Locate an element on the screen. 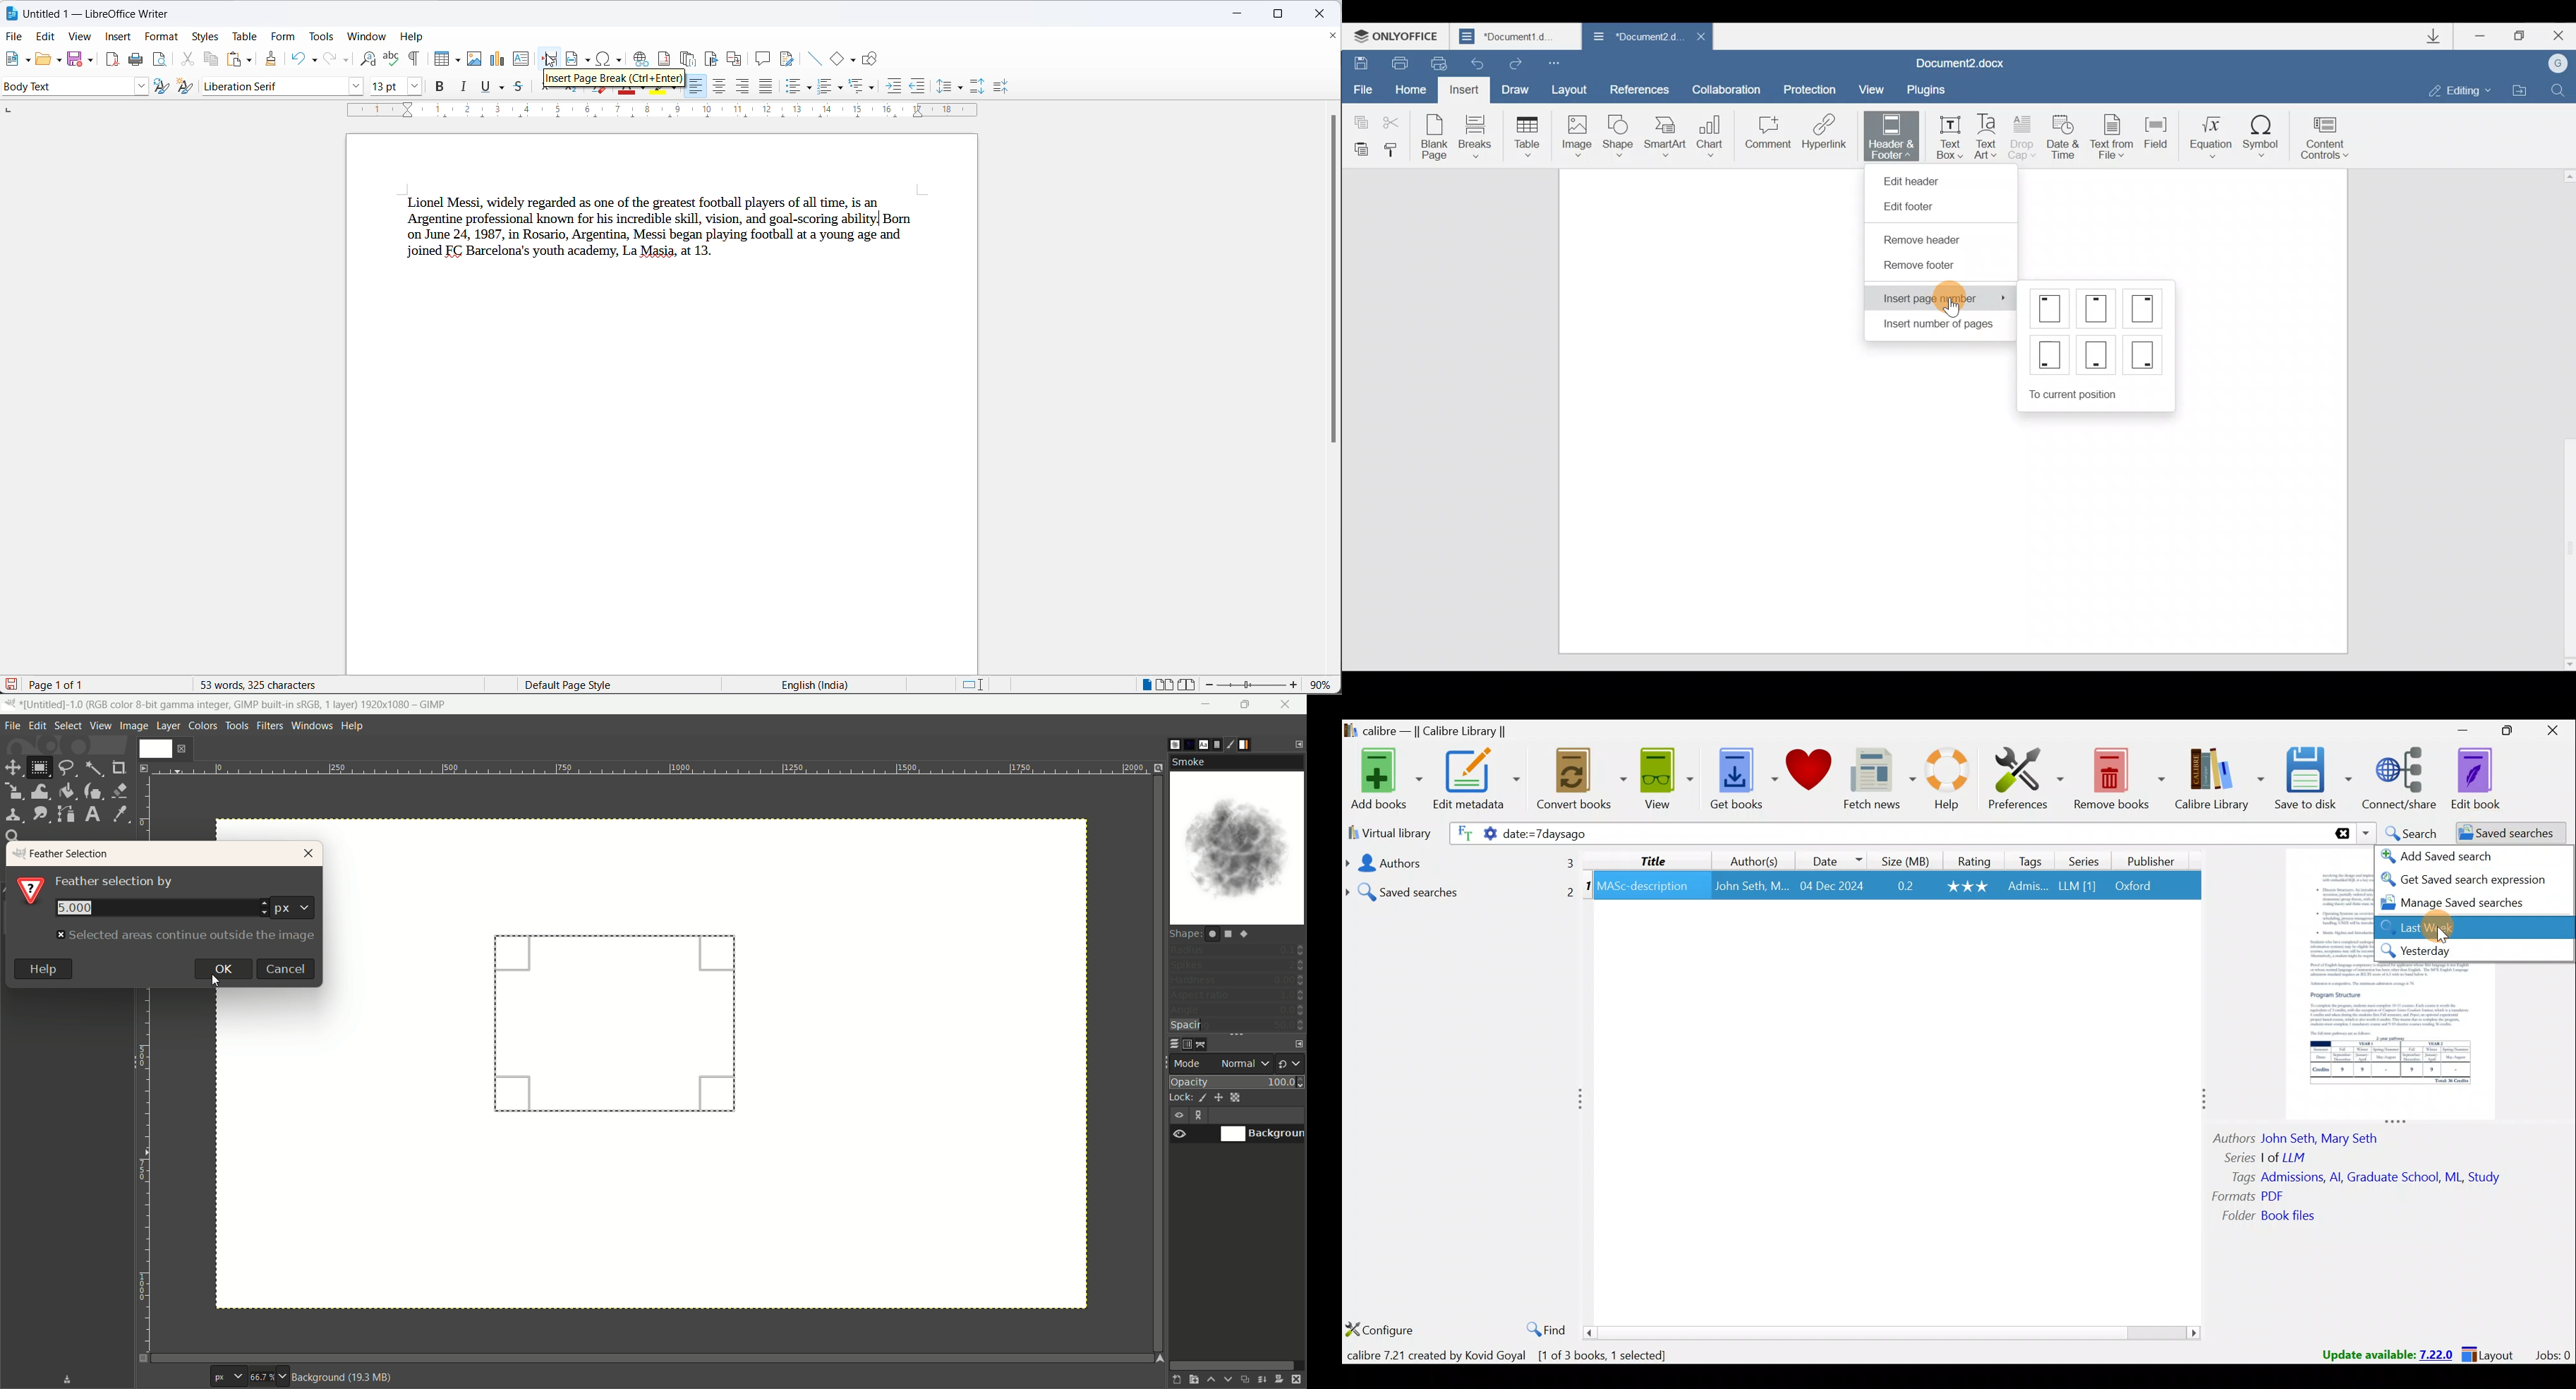 The image size is (2576, 1400). font name is located at coordinates (270, 86).